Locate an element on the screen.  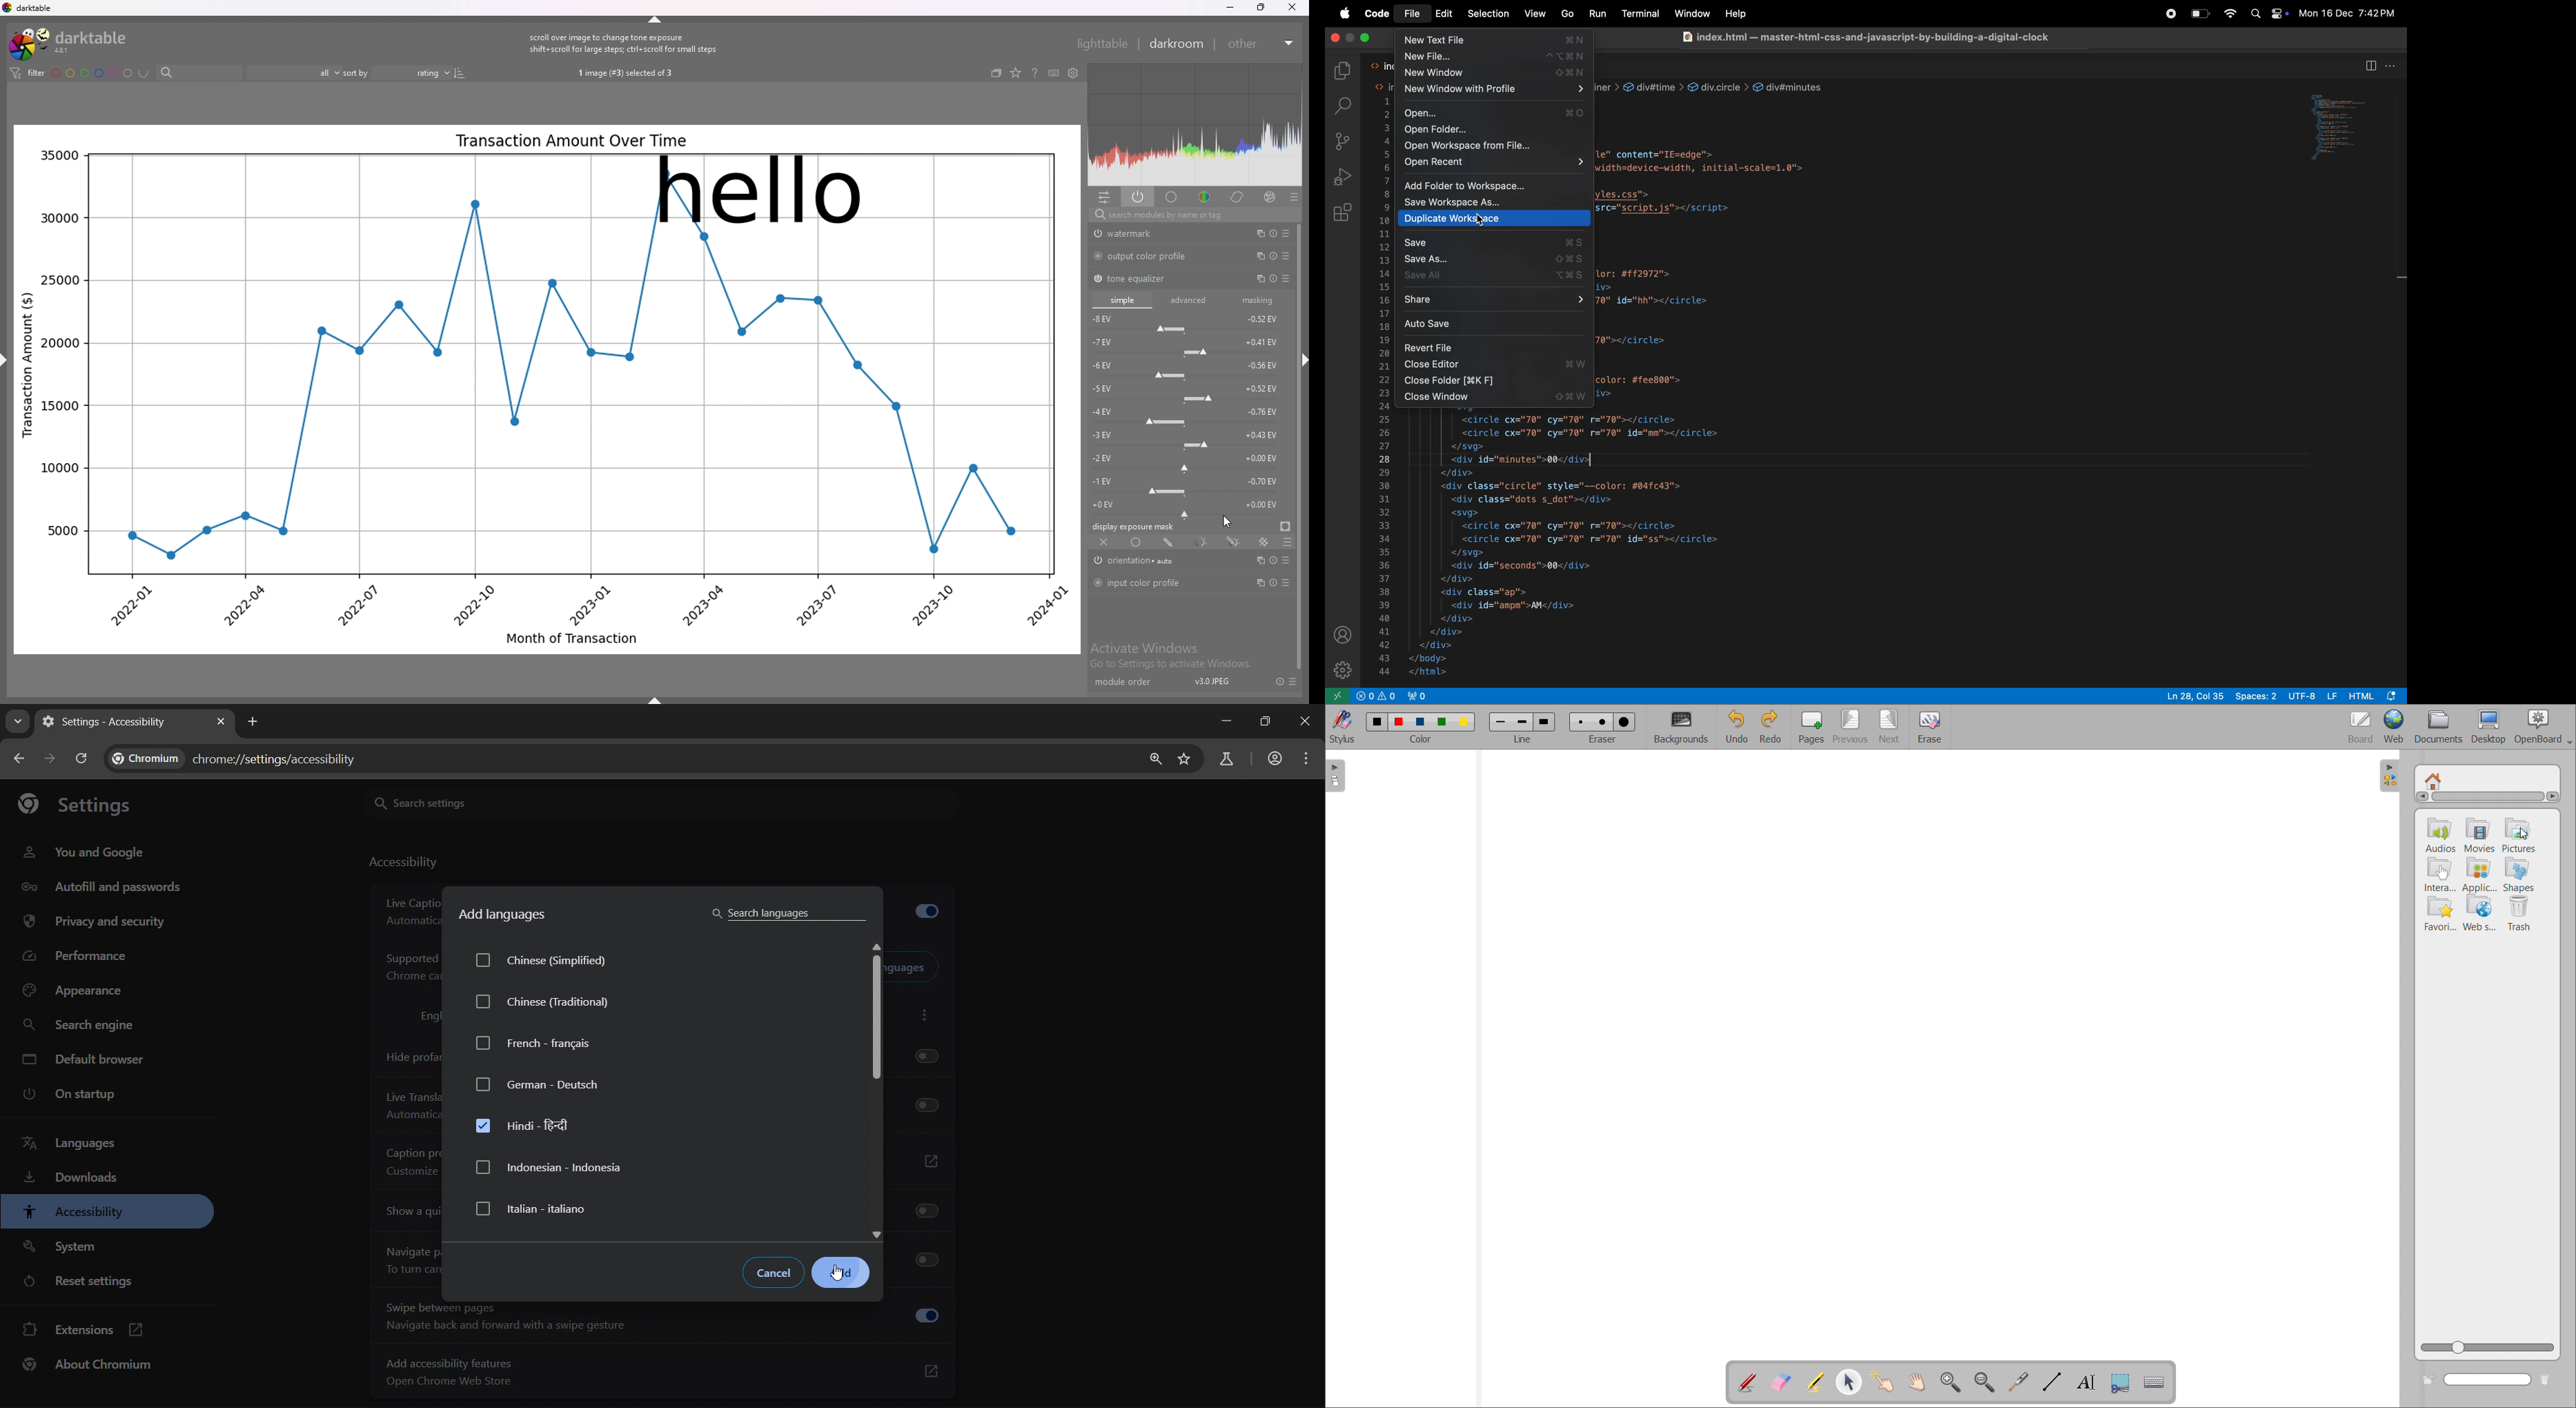
Help is located at coordinates (1737, 14).